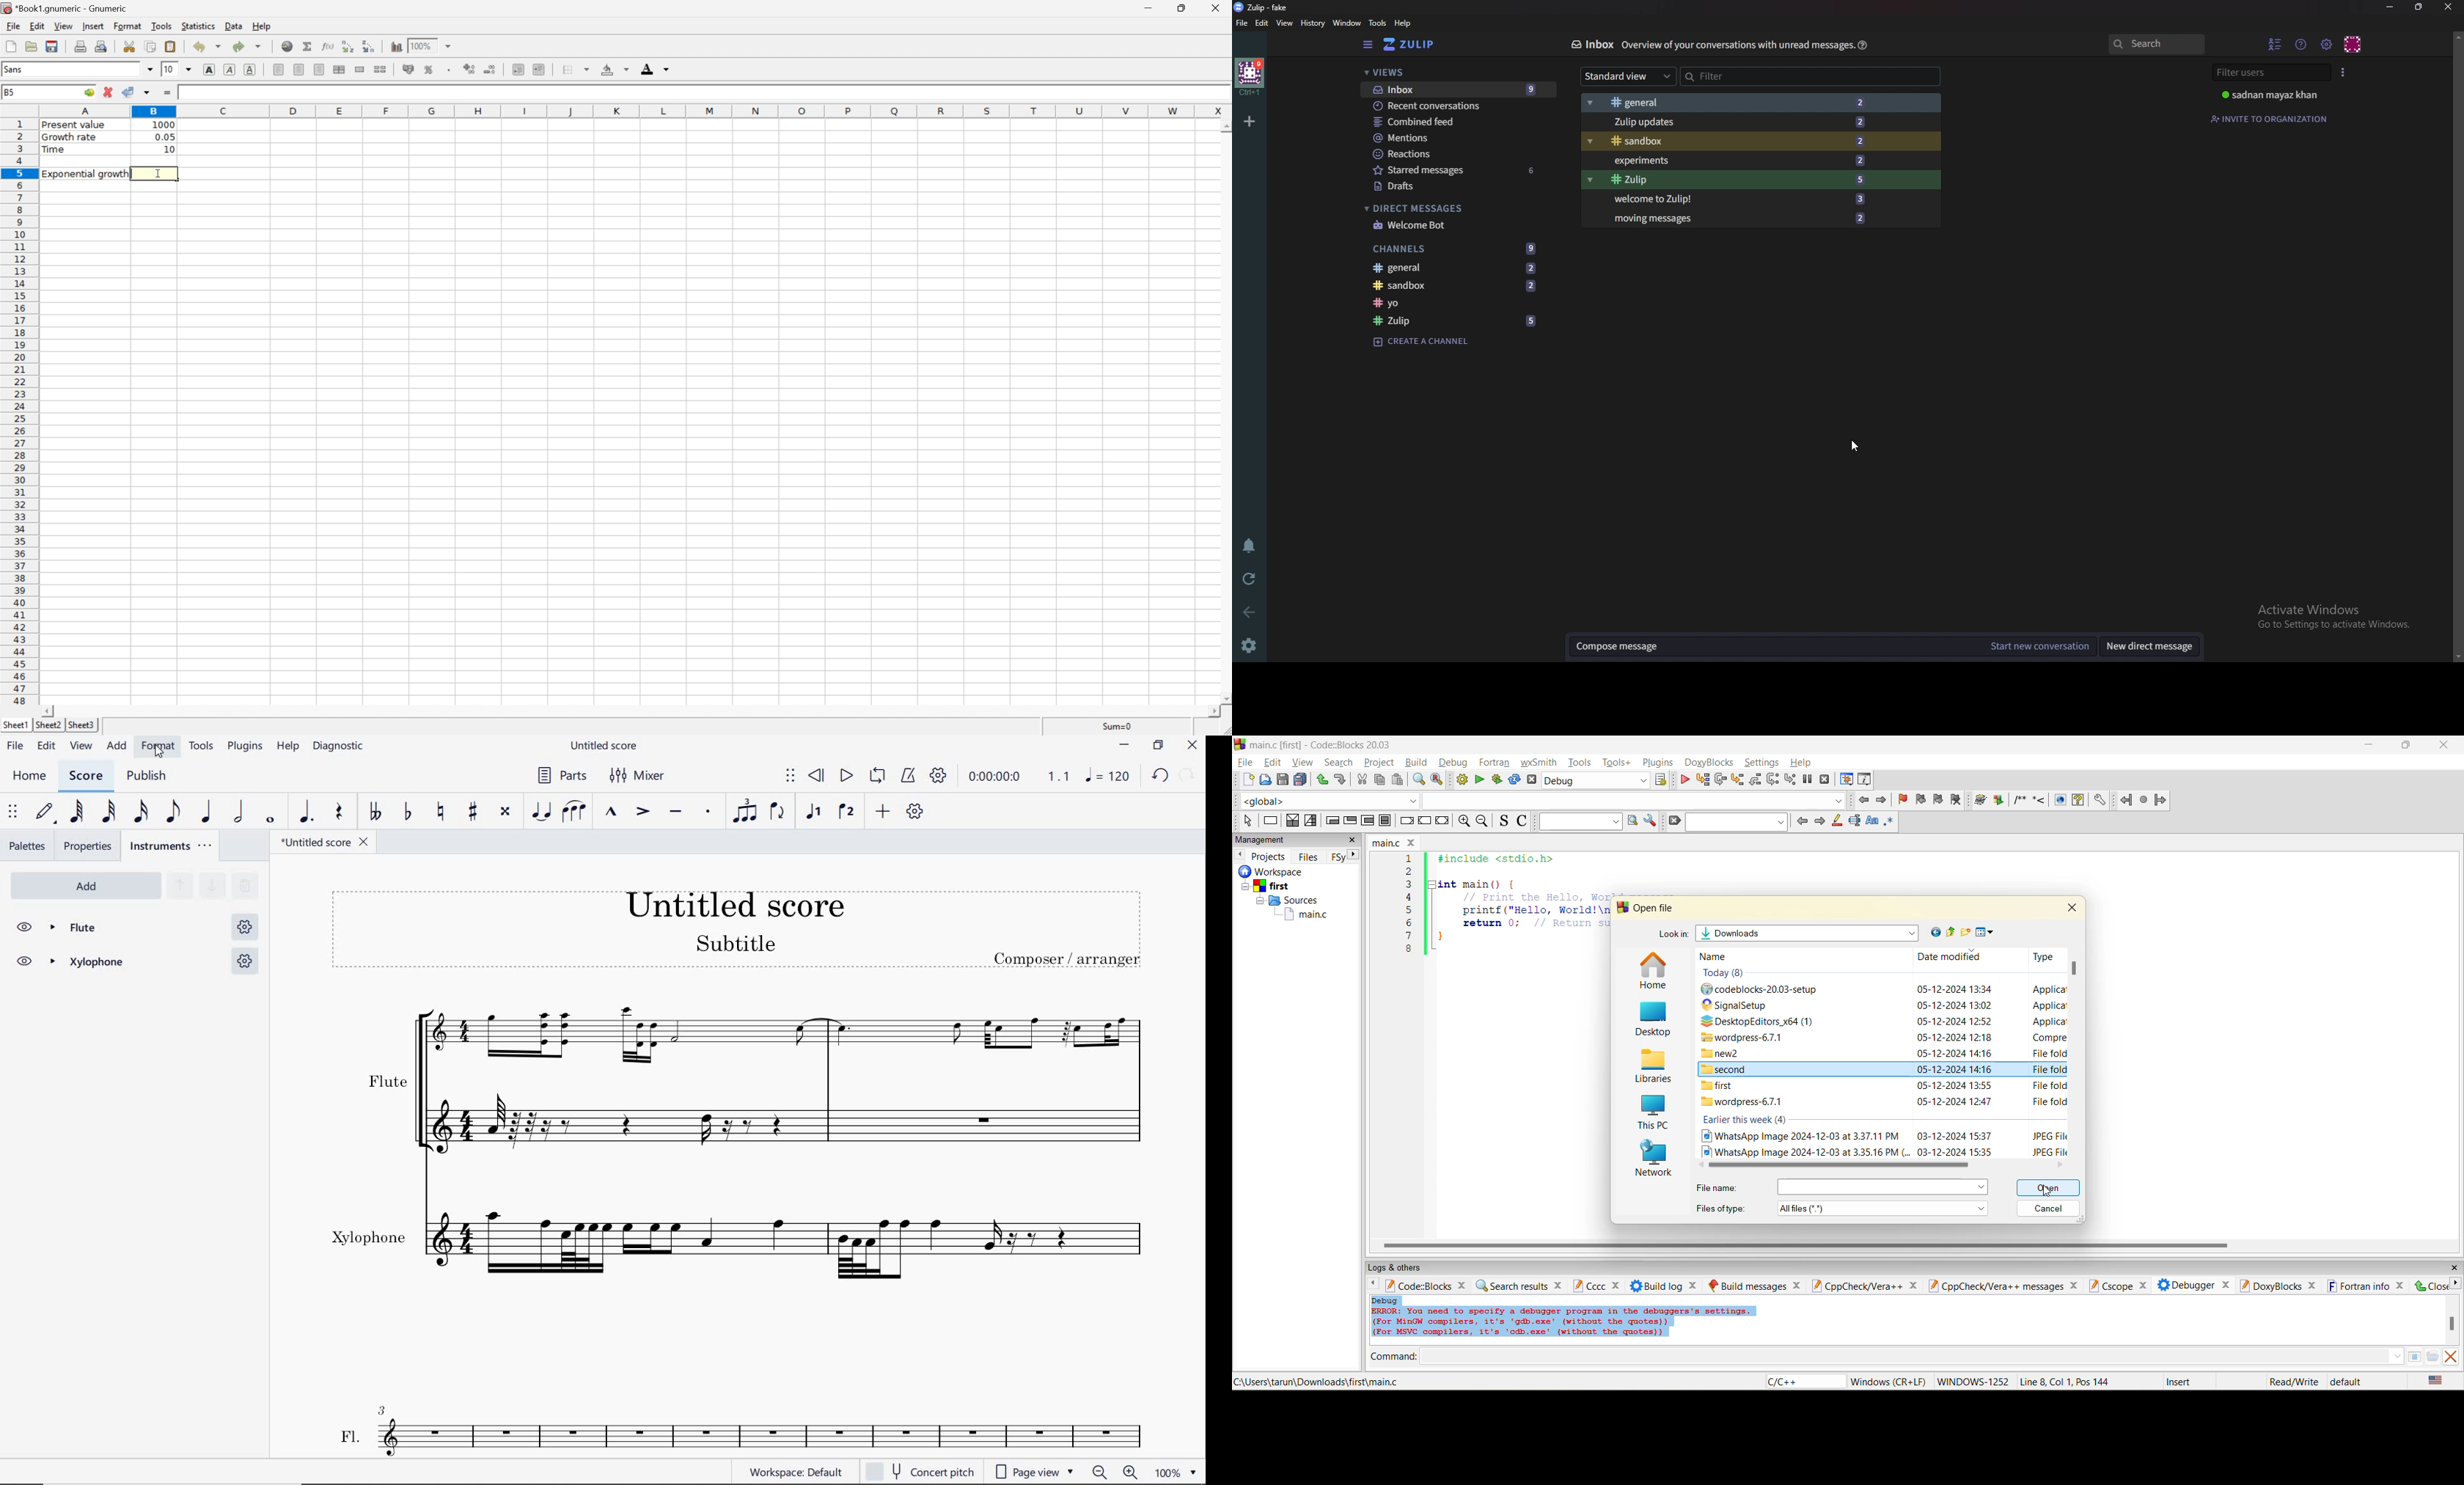 The image size is (2464, 1512). Describe the element at coordinates (1802, 762) in the screenshot. I see `help` at that location.